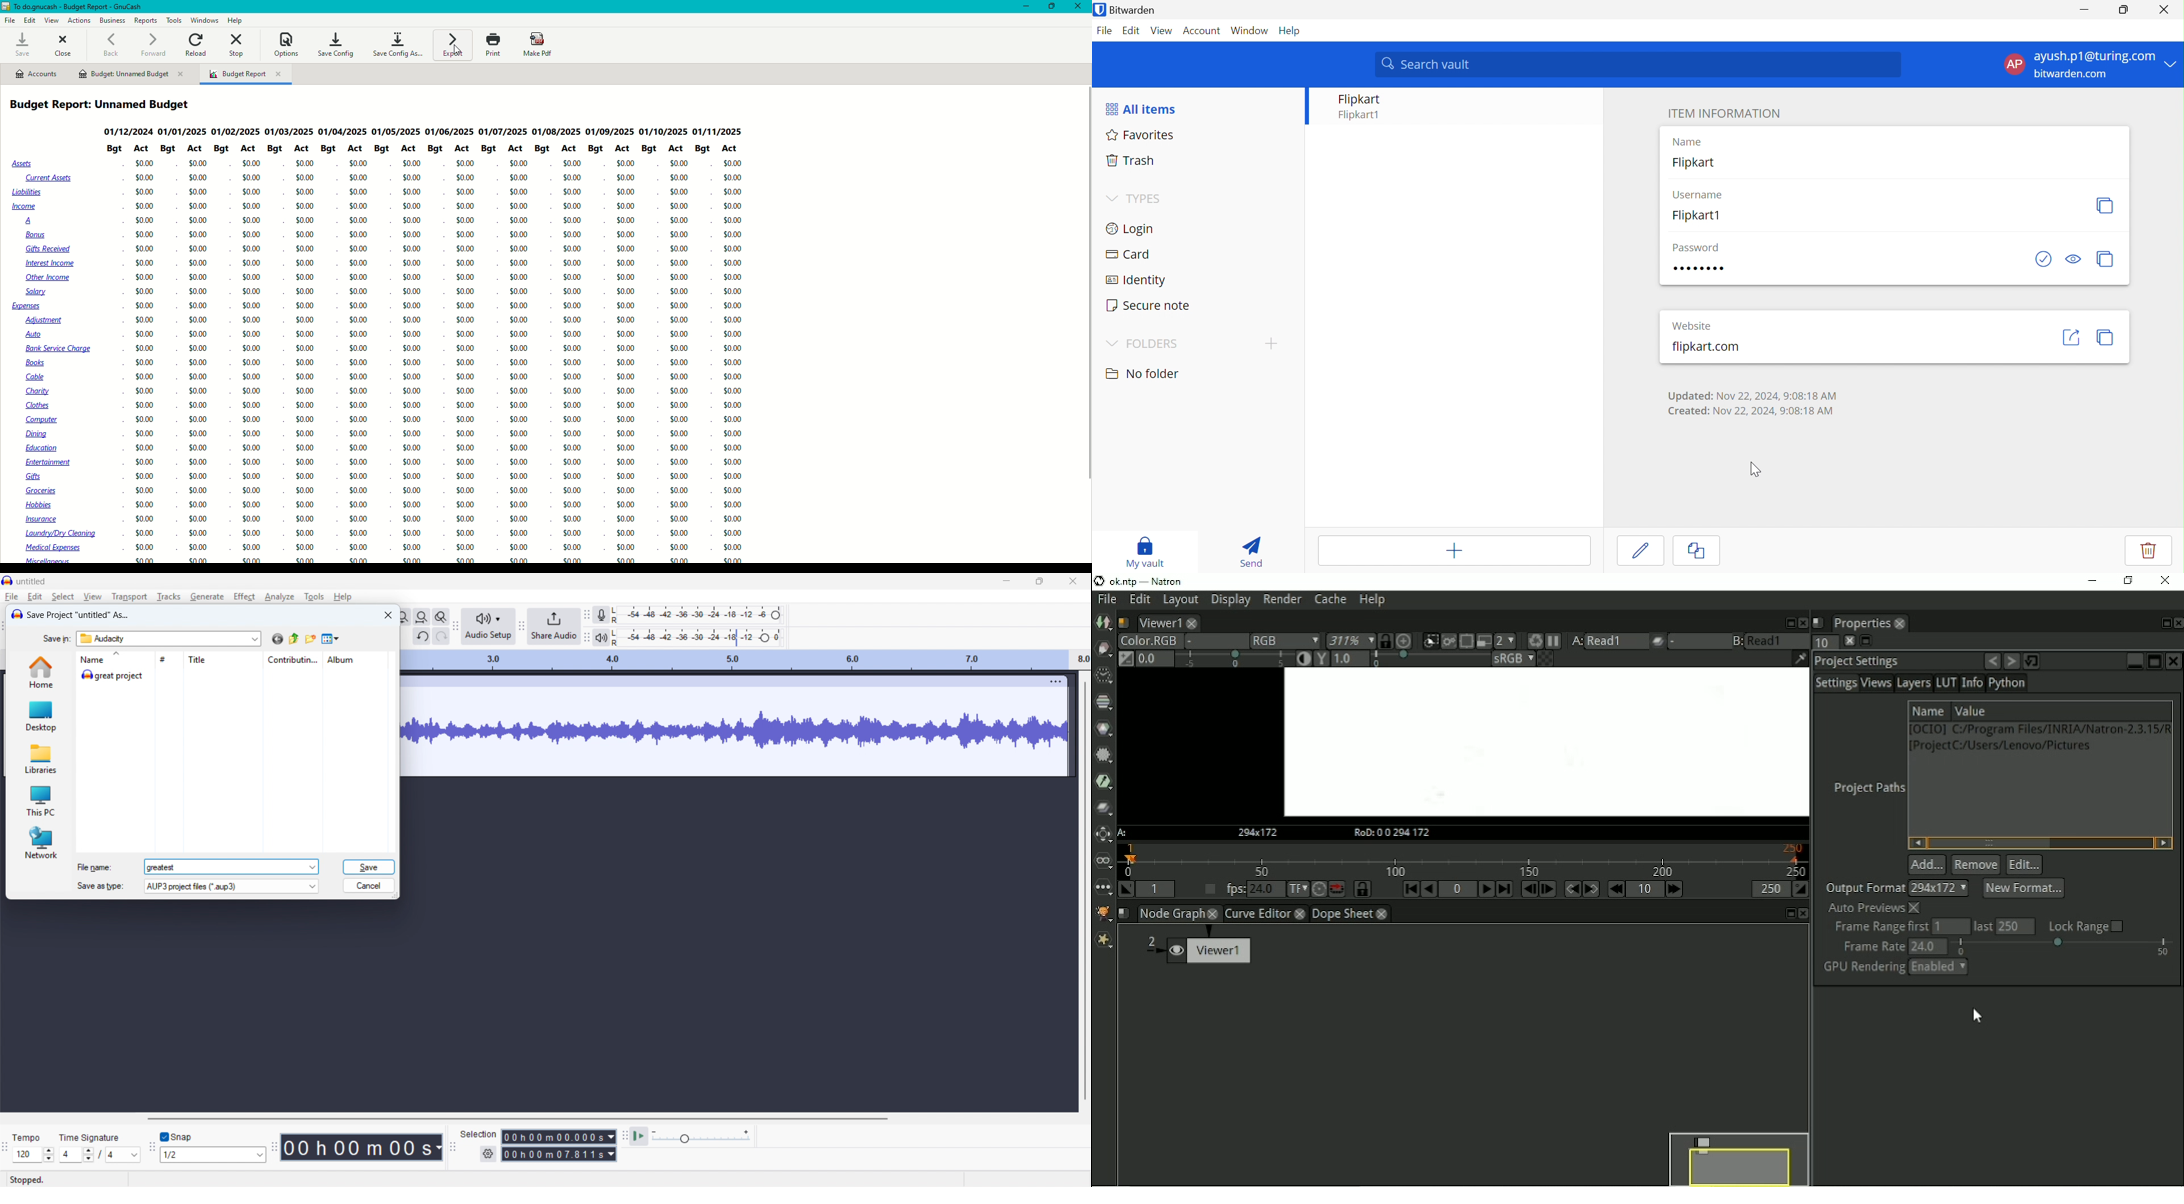 The width and height of the screenshot is (2184, 1204). What do you see at coordinates (303, 462) in the screenshot?
I see `$0.00` at bounding box center [303, 462].